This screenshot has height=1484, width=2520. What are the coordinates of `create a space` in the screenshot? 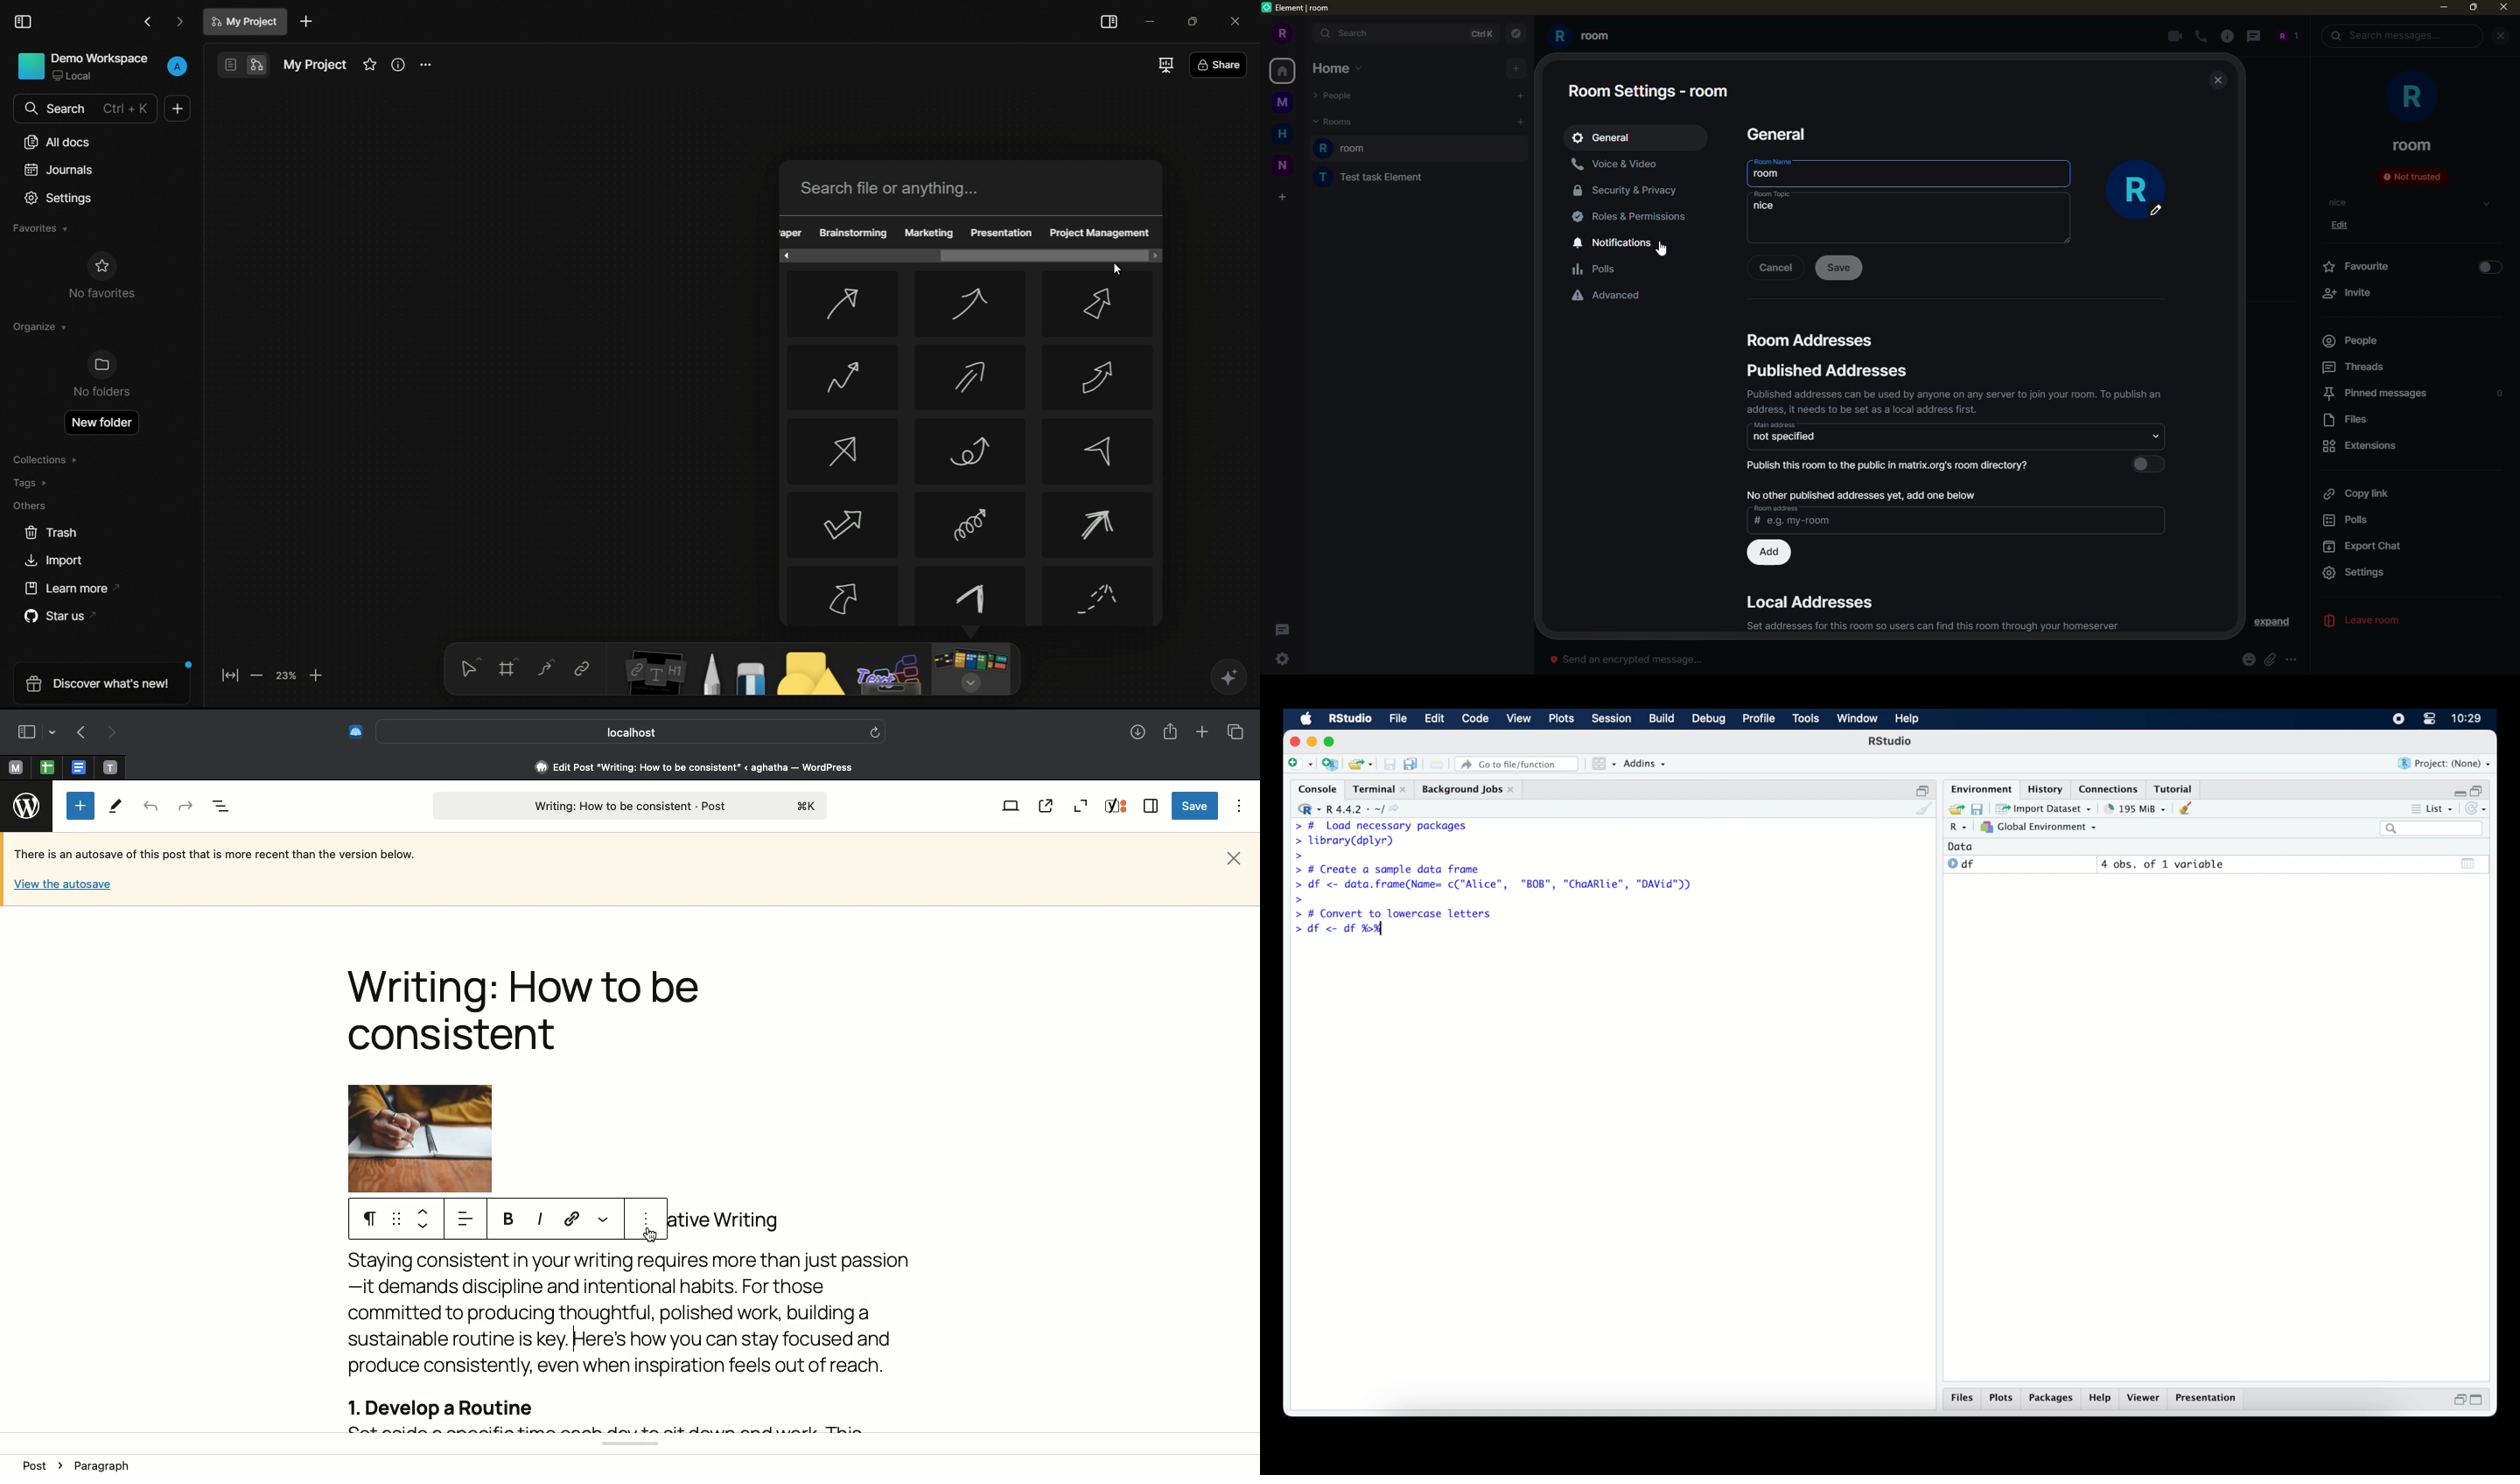 It's located at (1285, 194).